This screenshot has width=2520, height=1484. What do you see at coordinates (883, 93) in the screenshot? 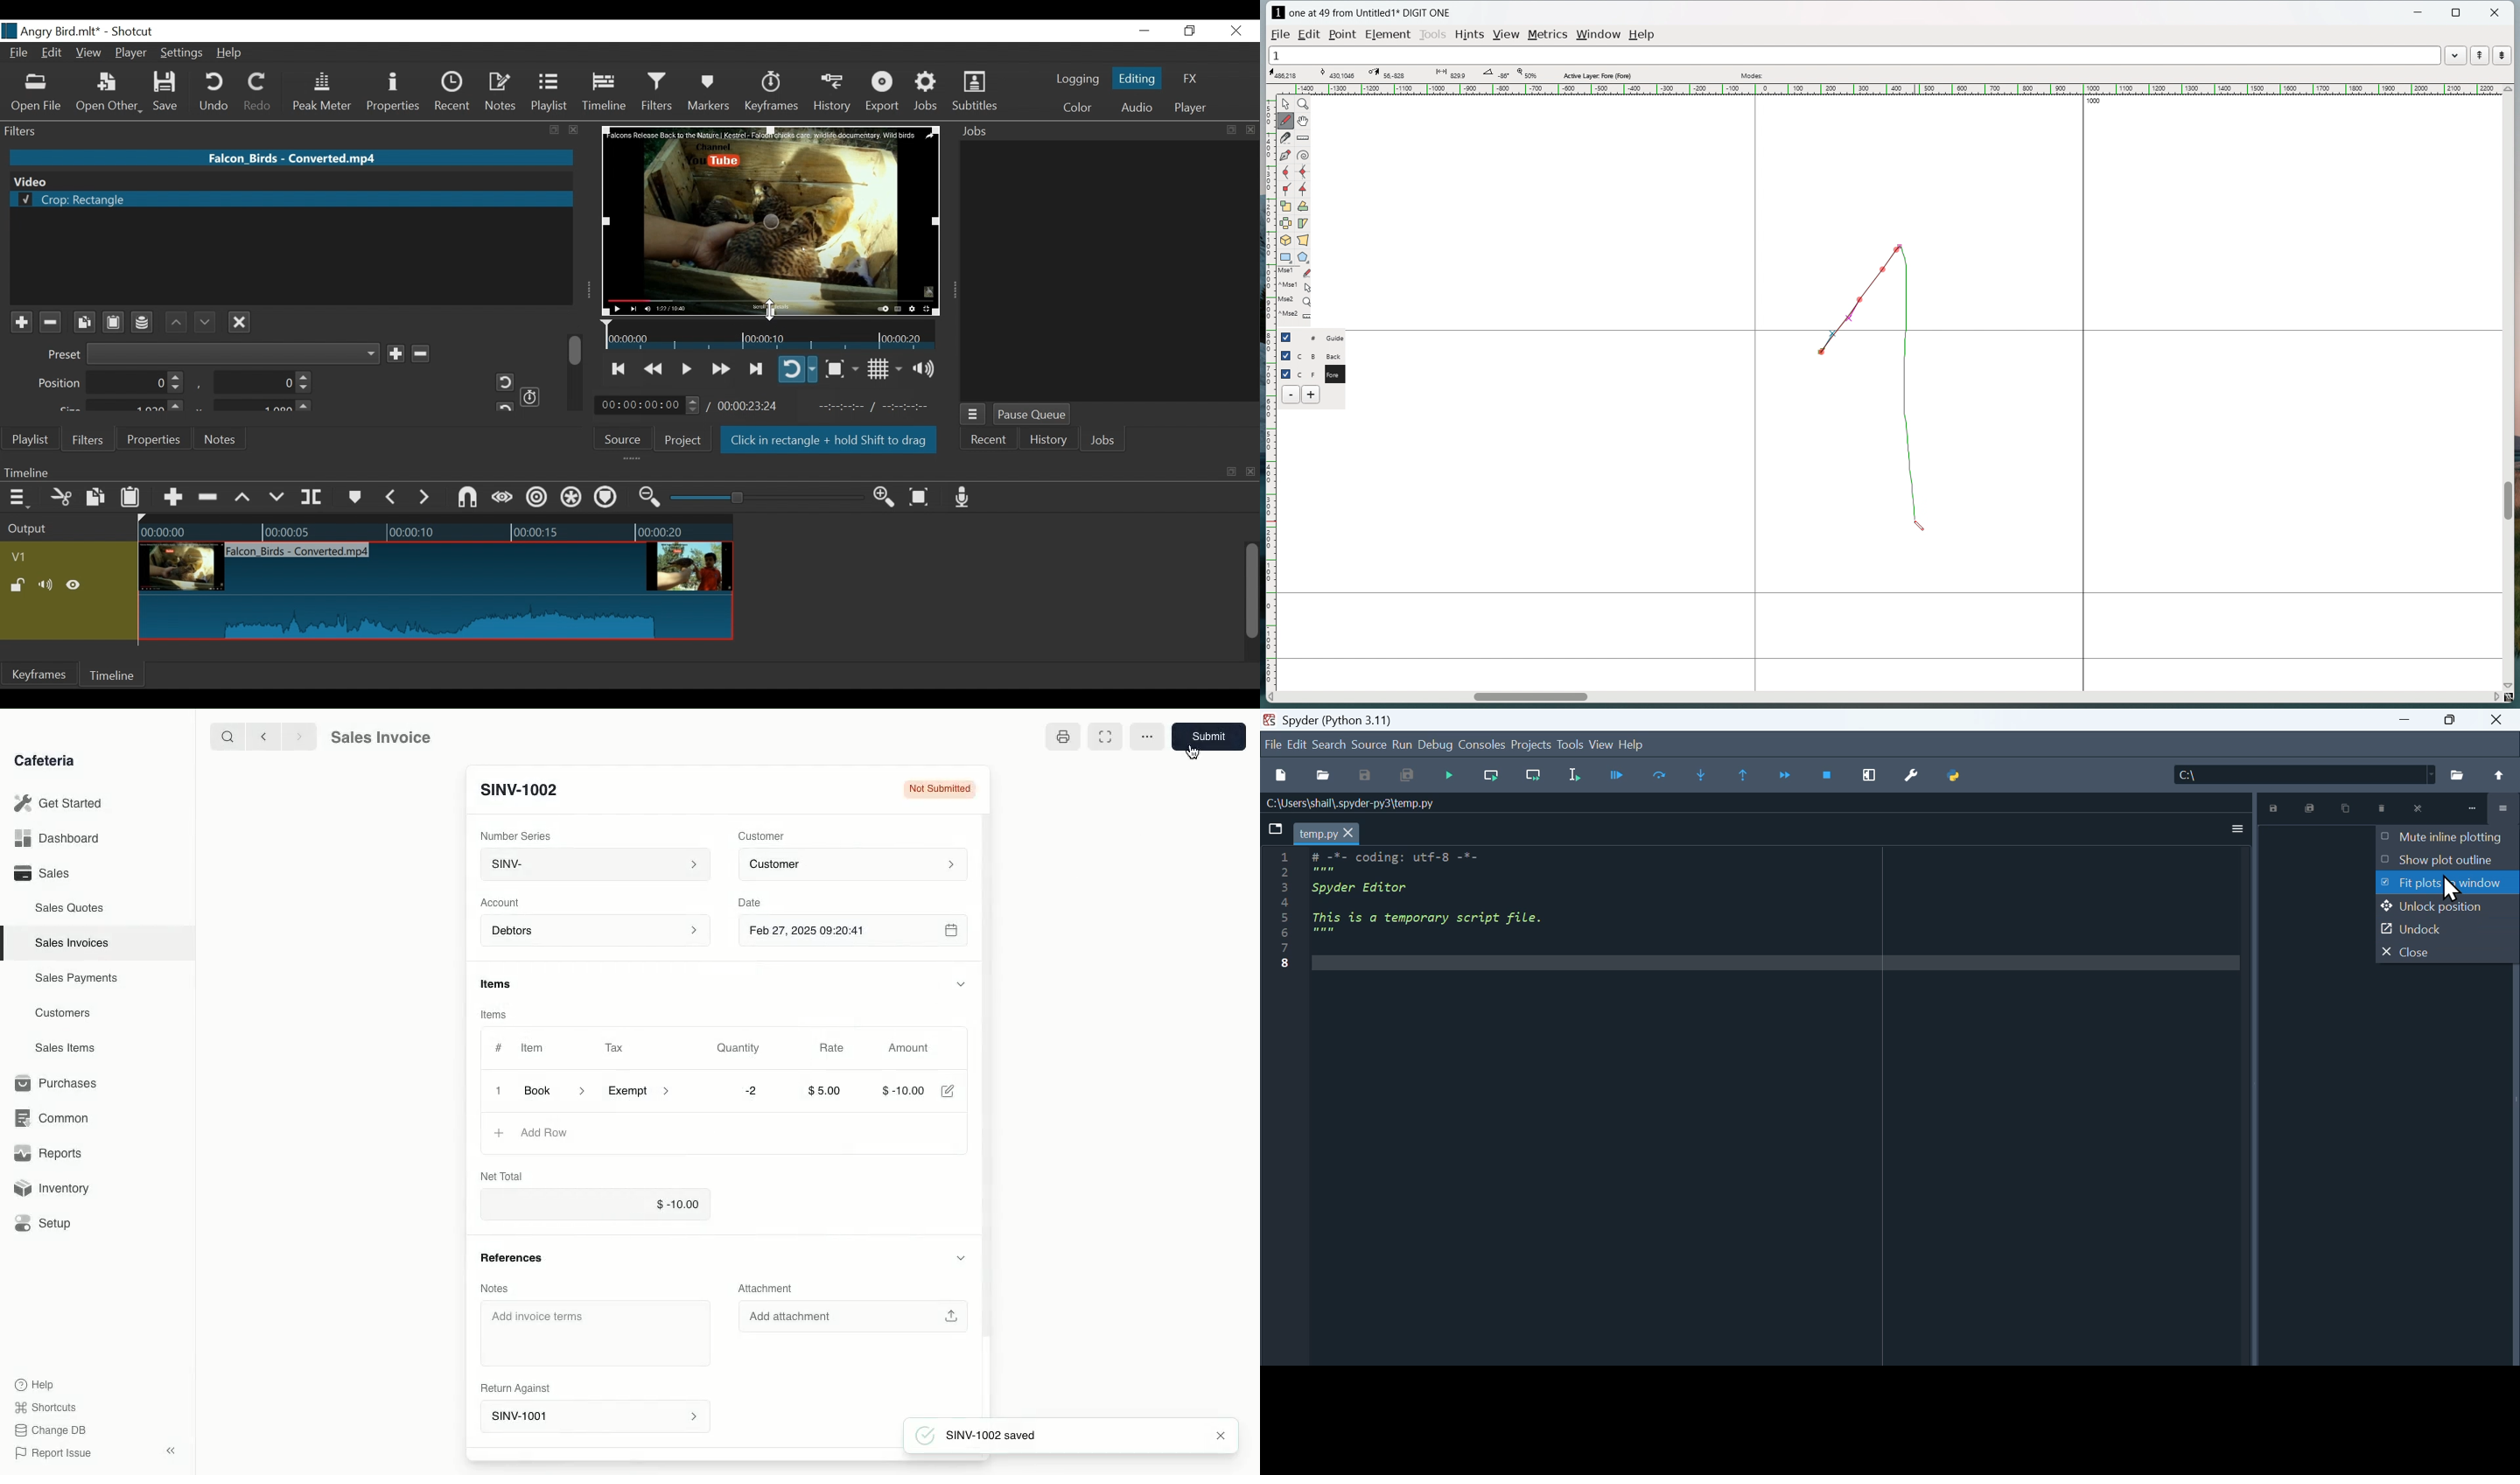
I see `Export` at bounding box center [883, 93].